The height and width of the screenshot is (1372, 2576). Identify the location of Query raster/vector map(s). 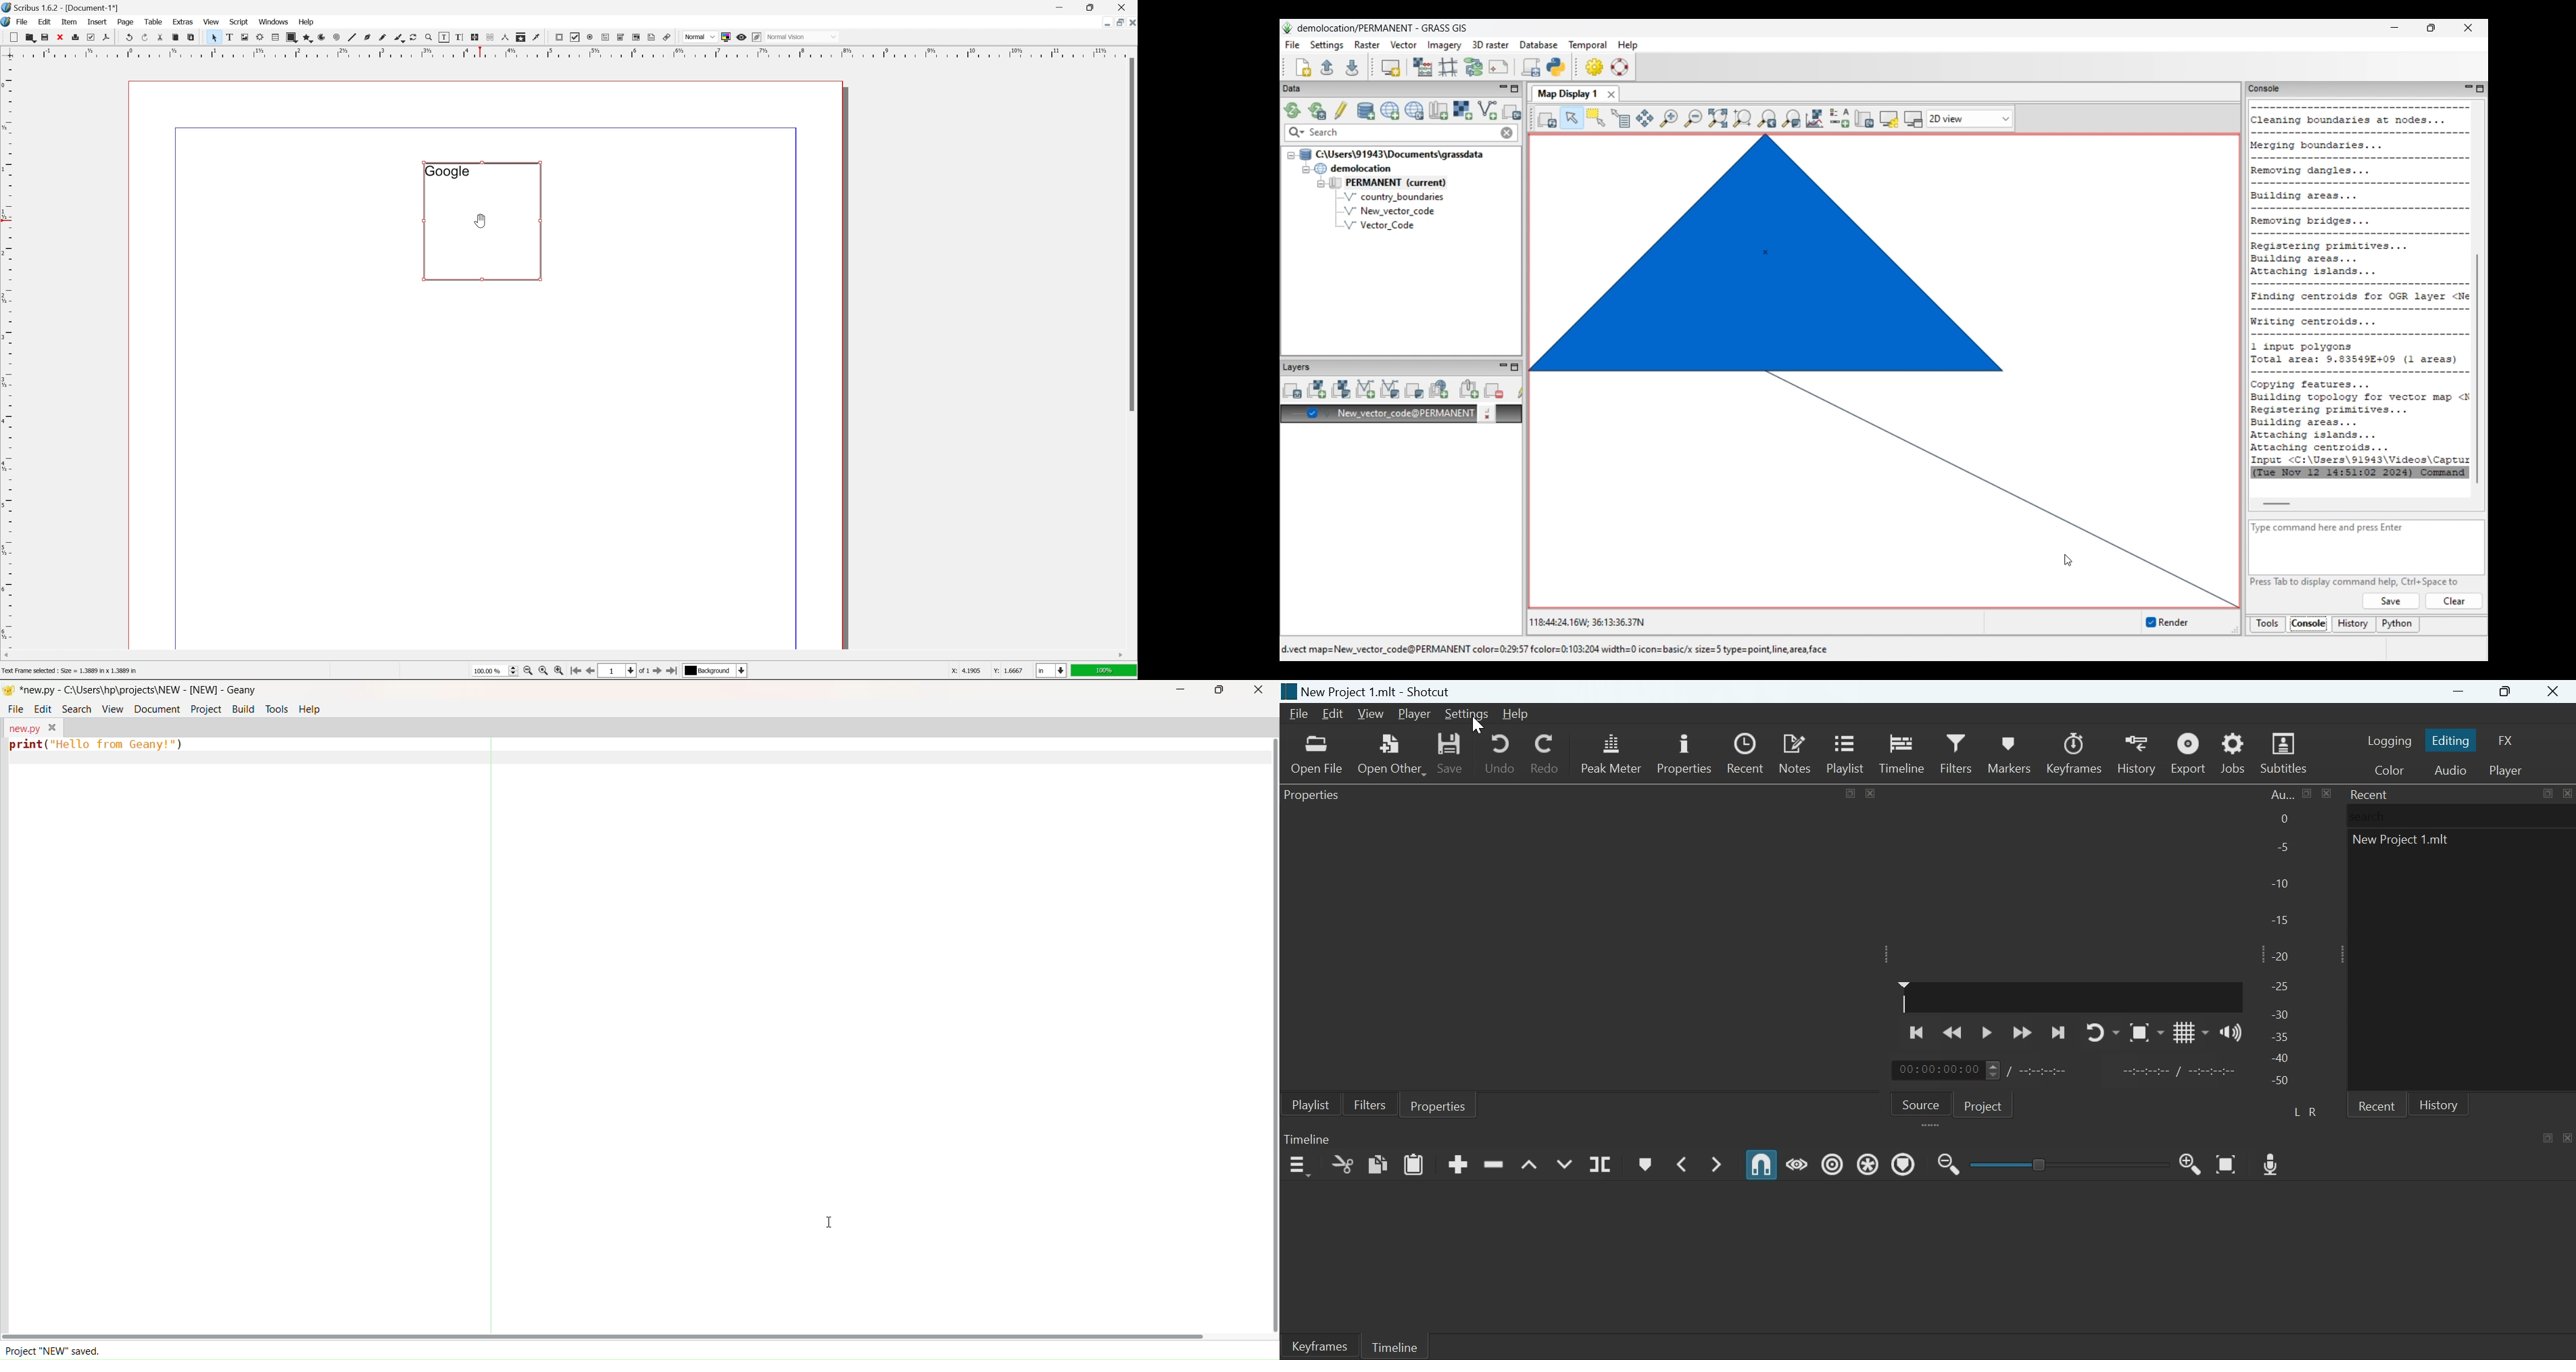
(1620, 118).